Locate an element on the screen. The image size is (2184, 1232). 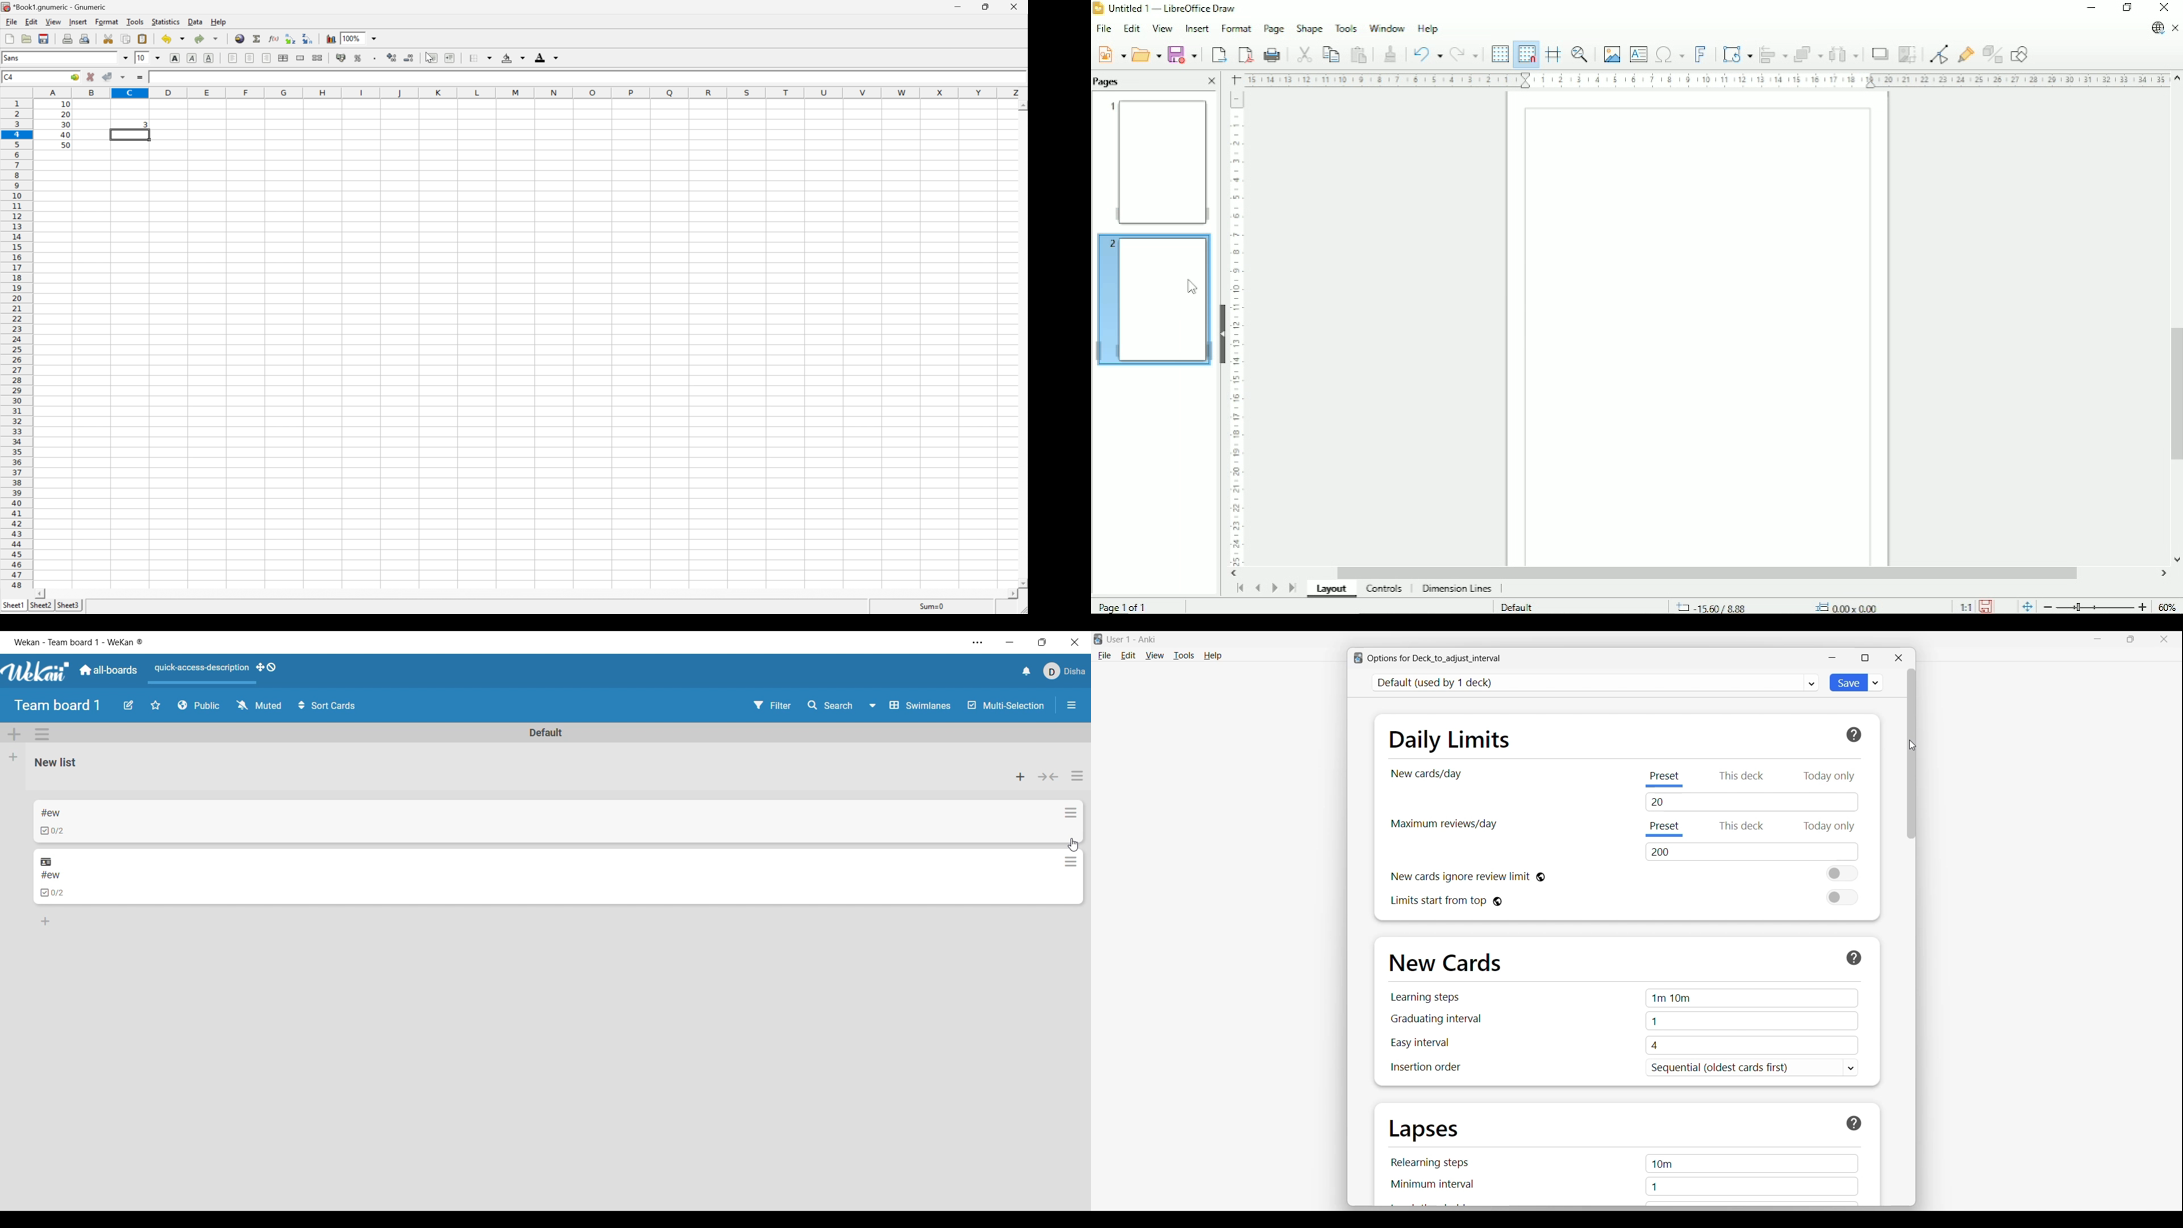
Indicates insertion order is located at coordinates (1426, 1067).